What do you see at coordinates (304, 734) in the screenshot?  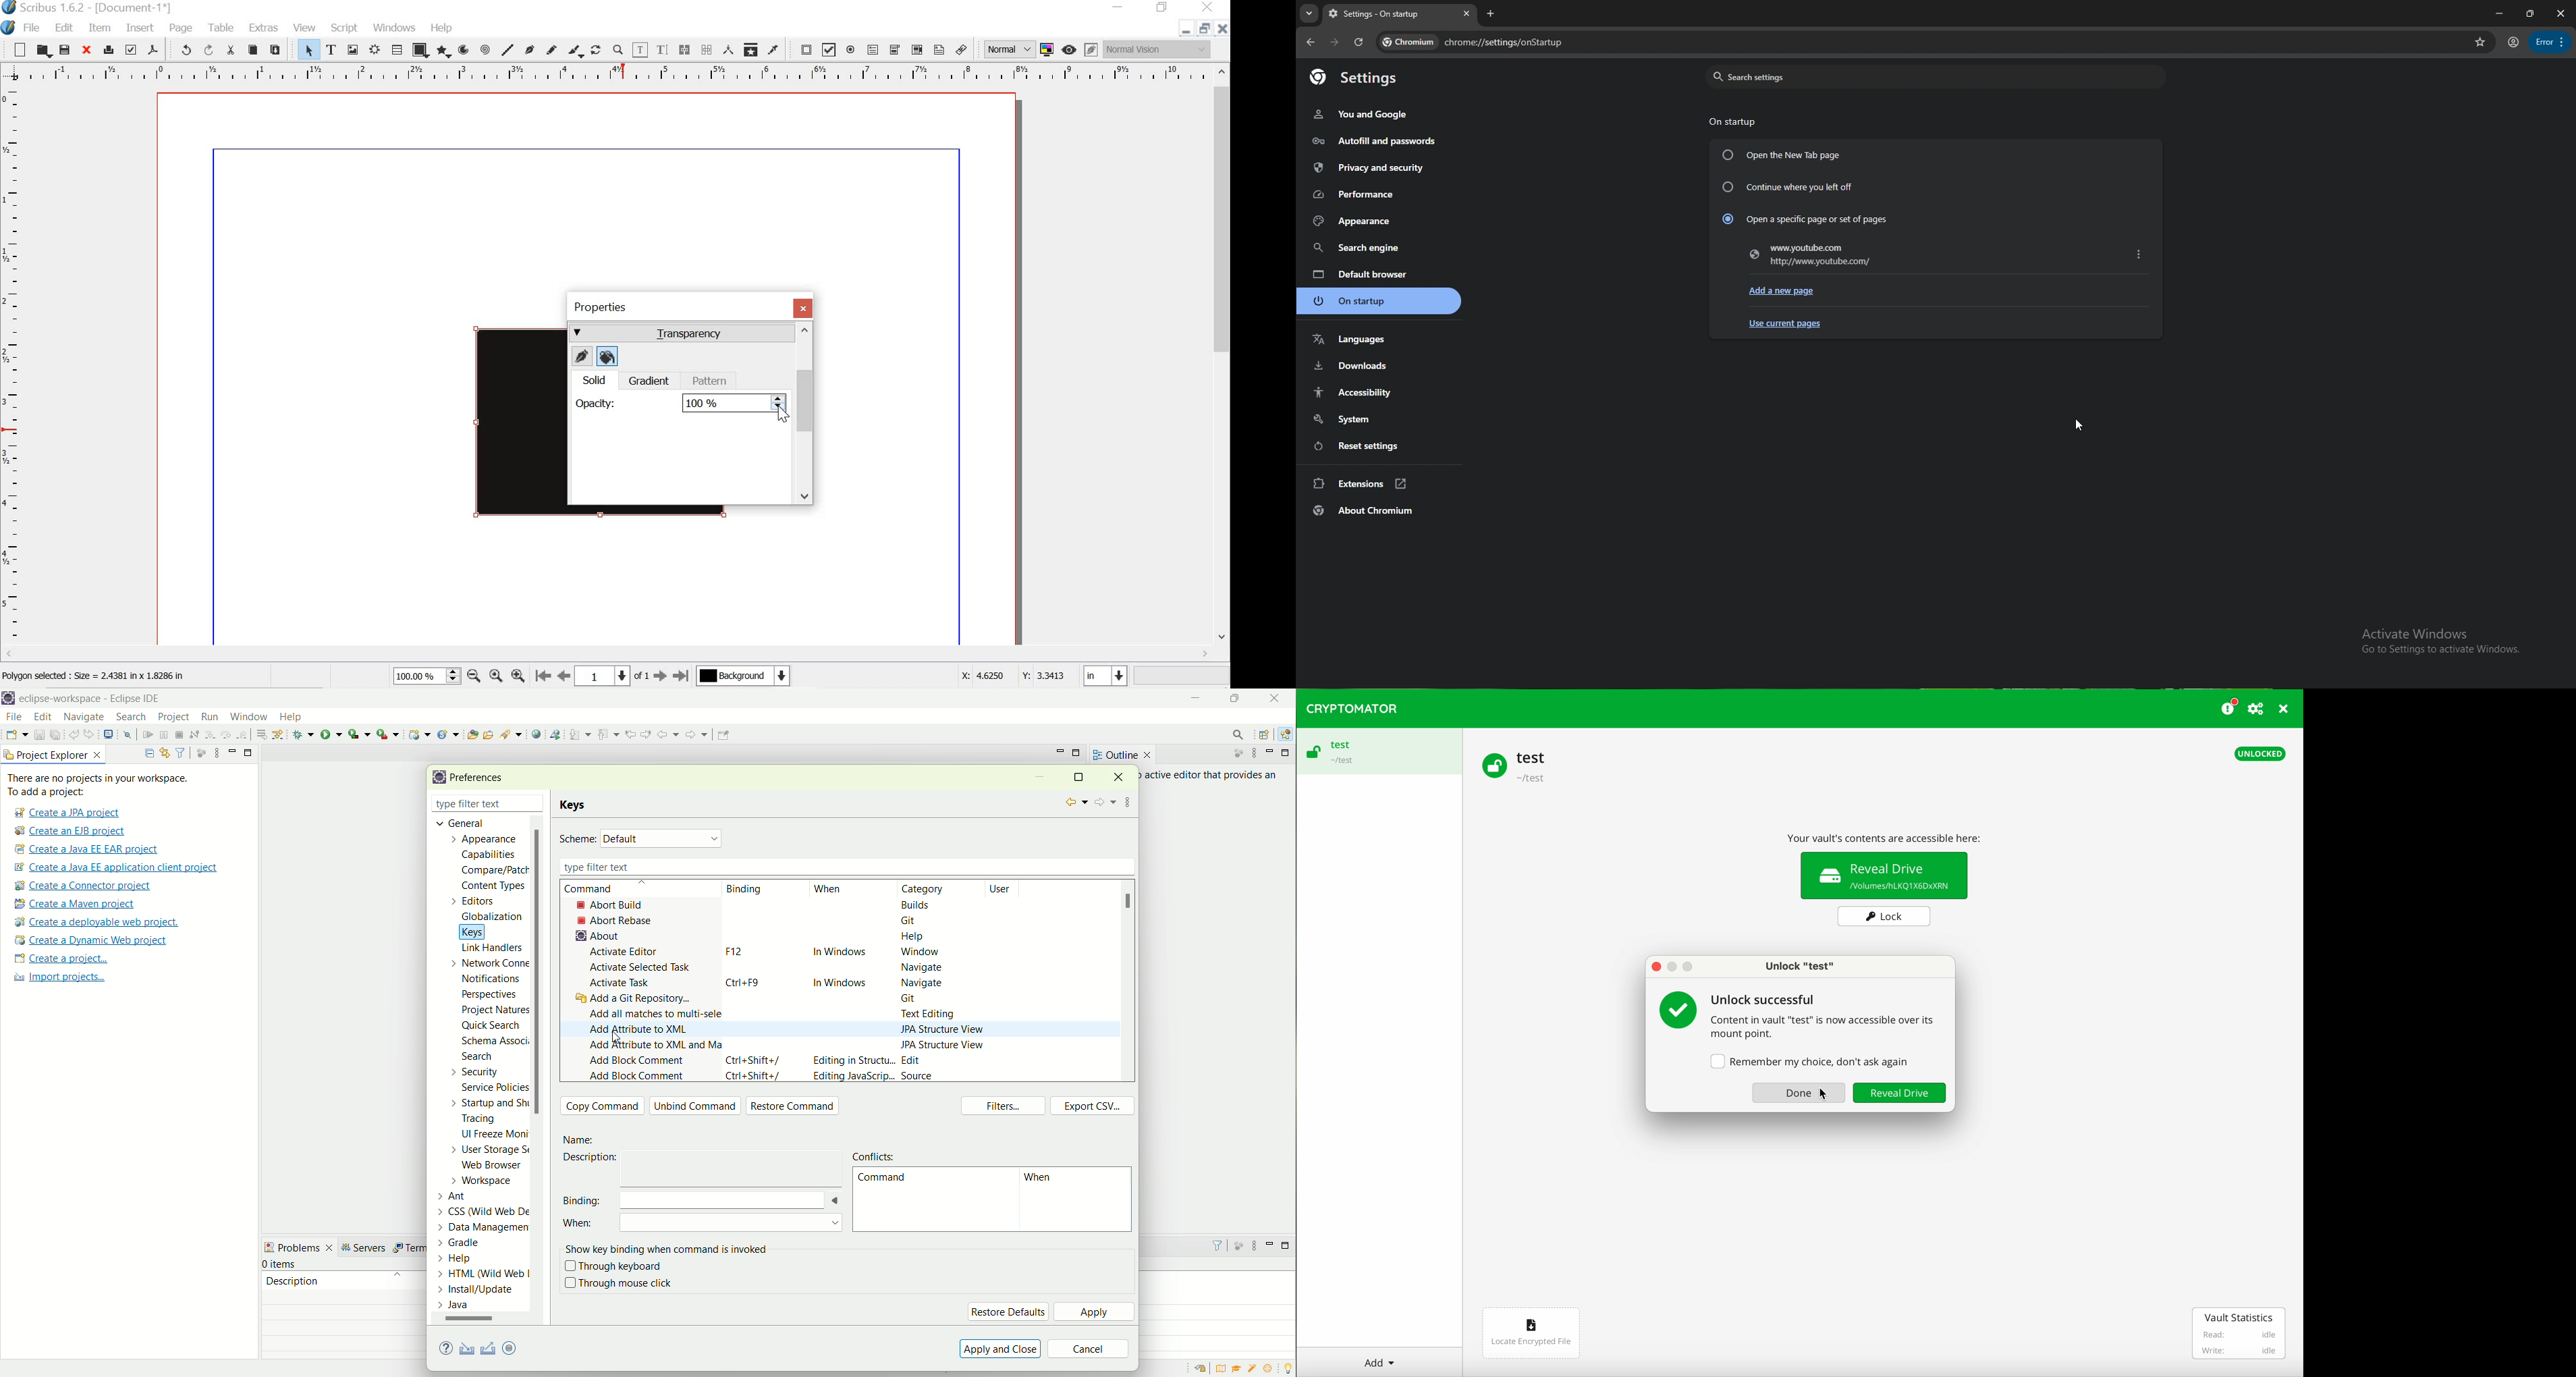 I see `debug` at bounding box center [304, 734].